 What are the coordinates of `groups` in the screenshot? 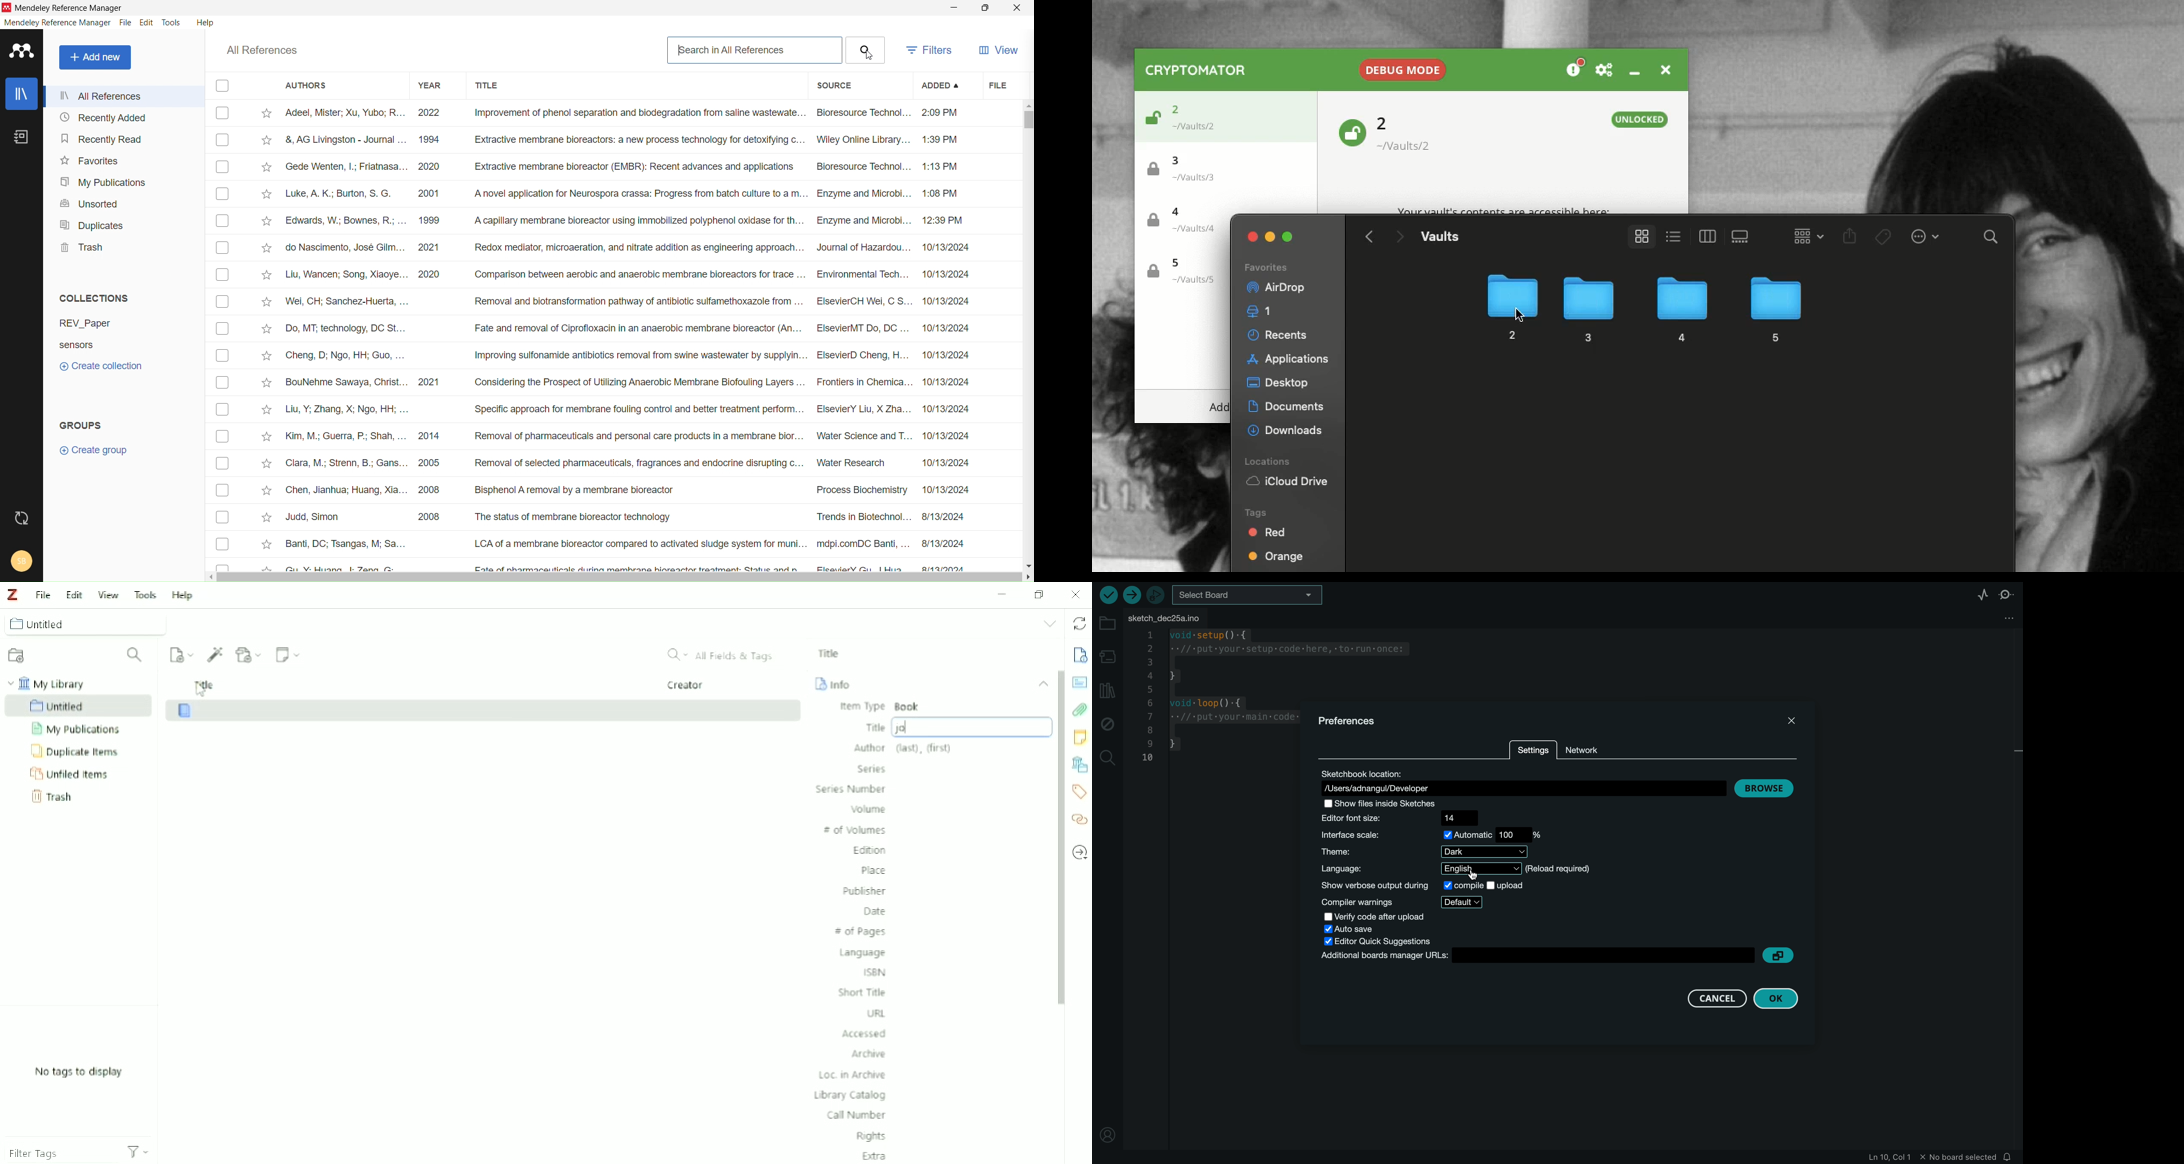 It's located at (81, 425).